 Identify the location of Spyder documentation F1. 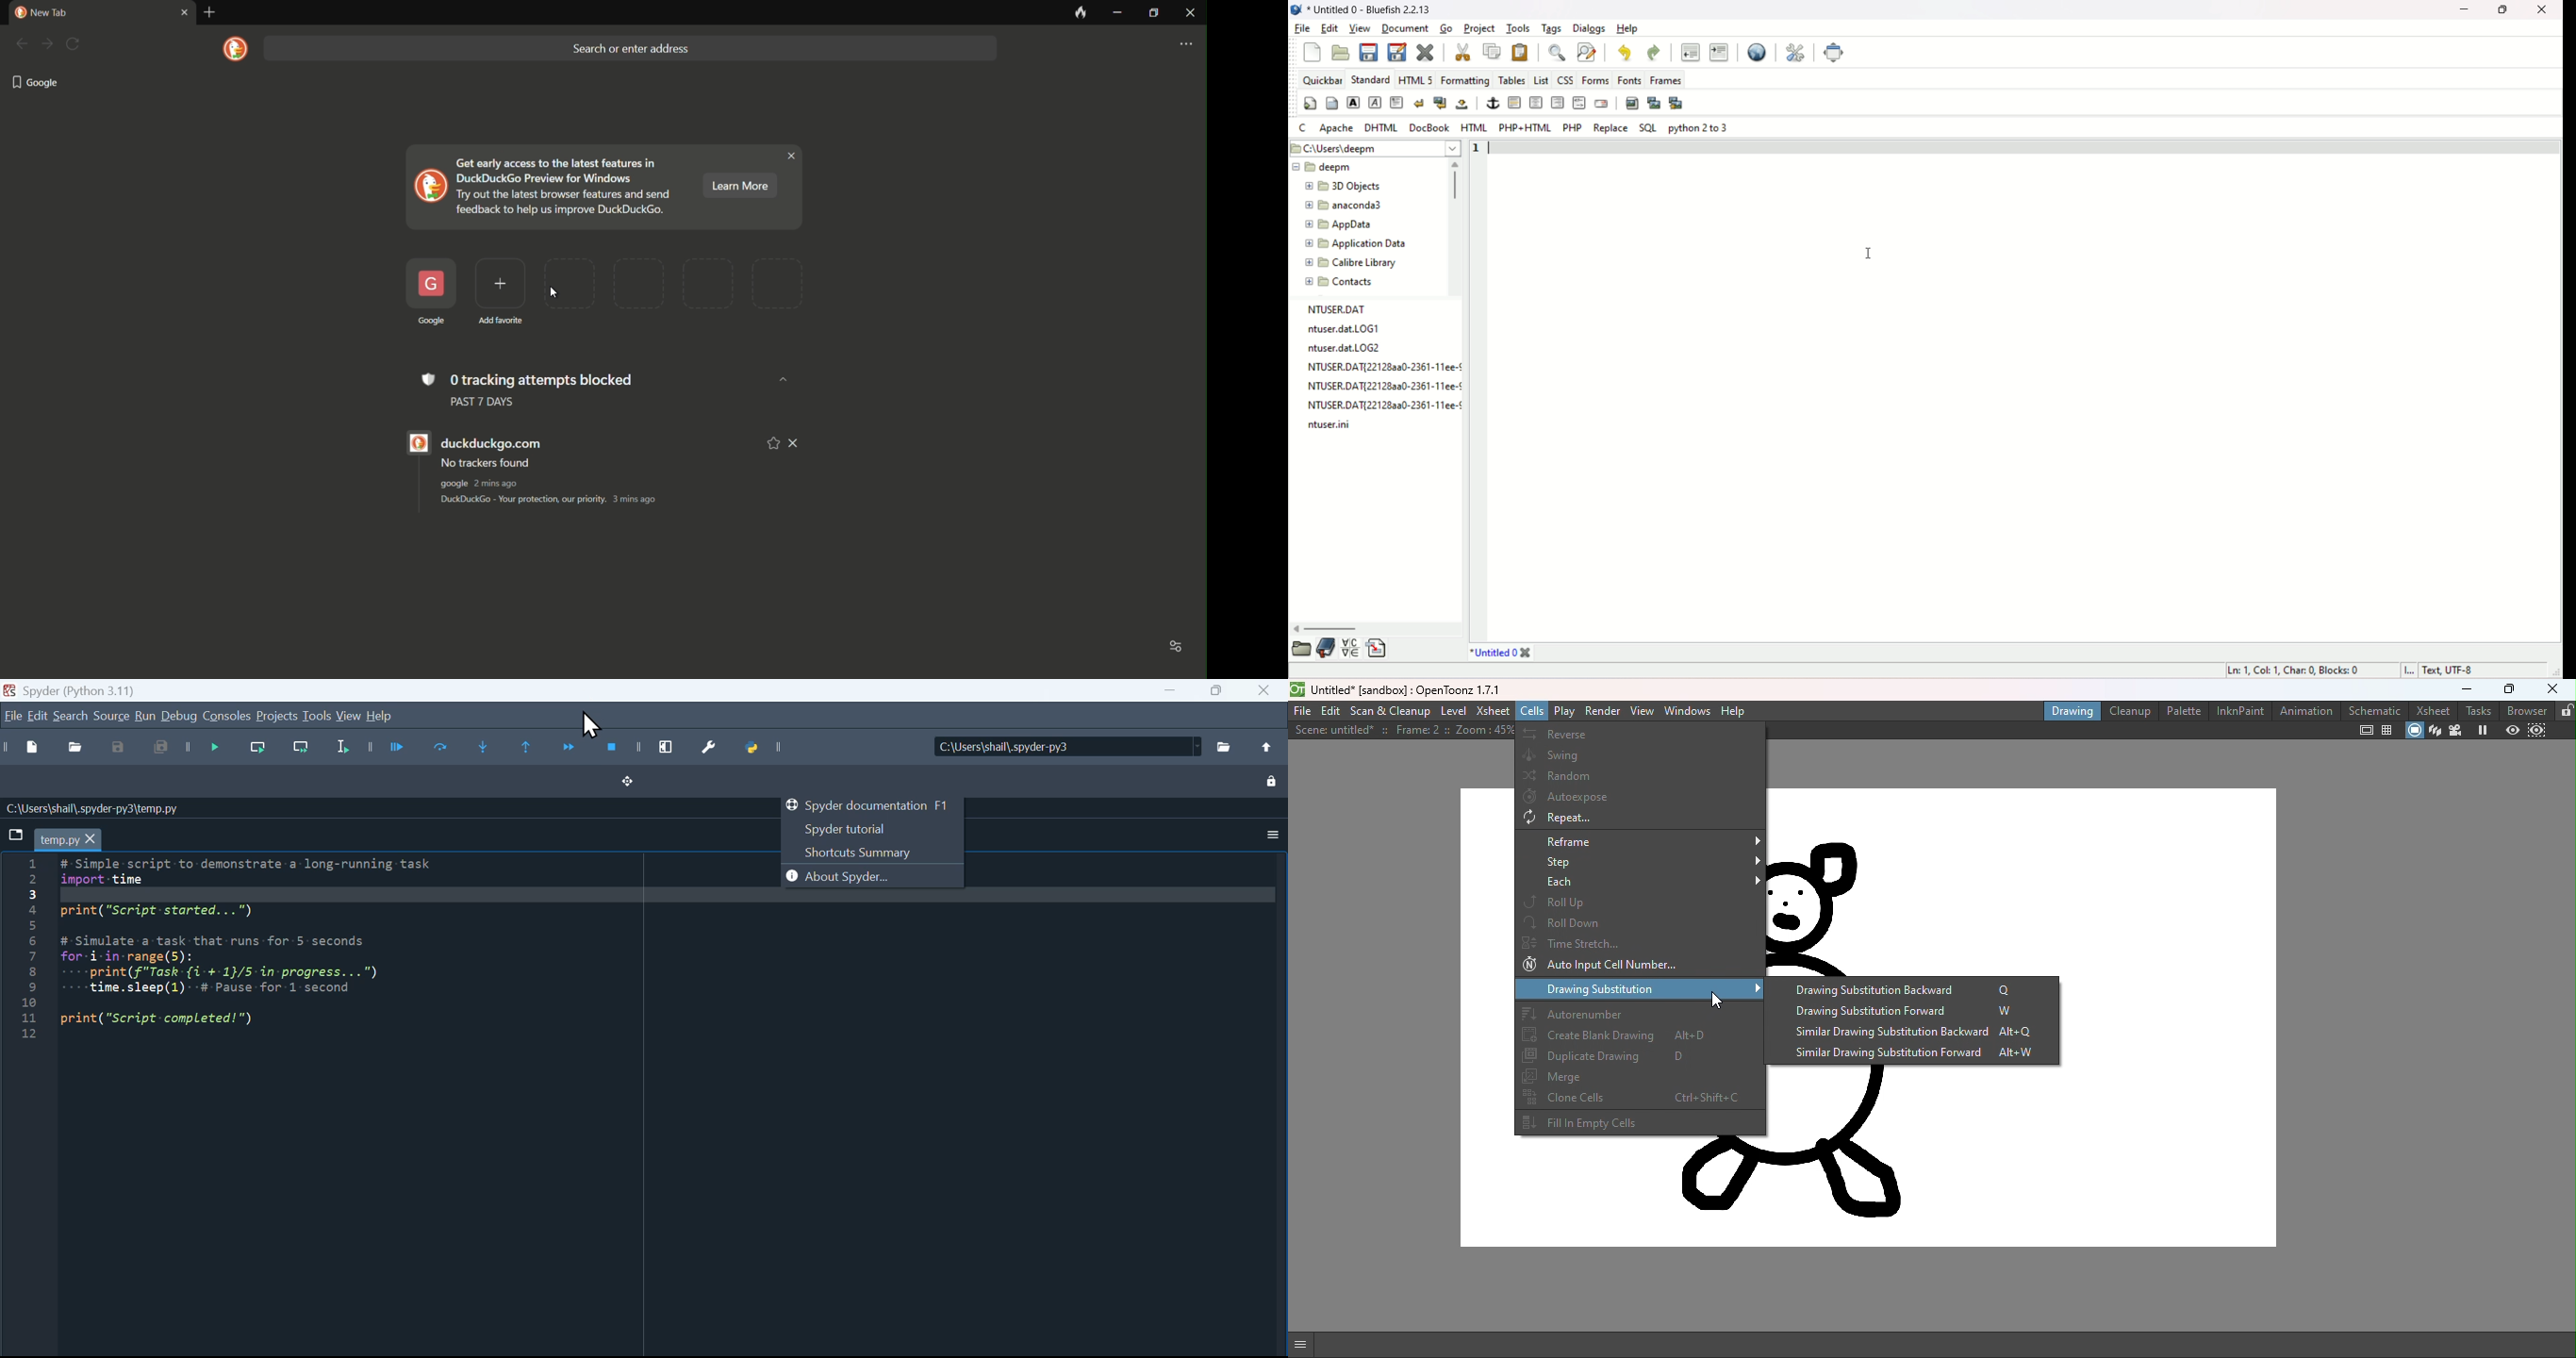
(862, 800).